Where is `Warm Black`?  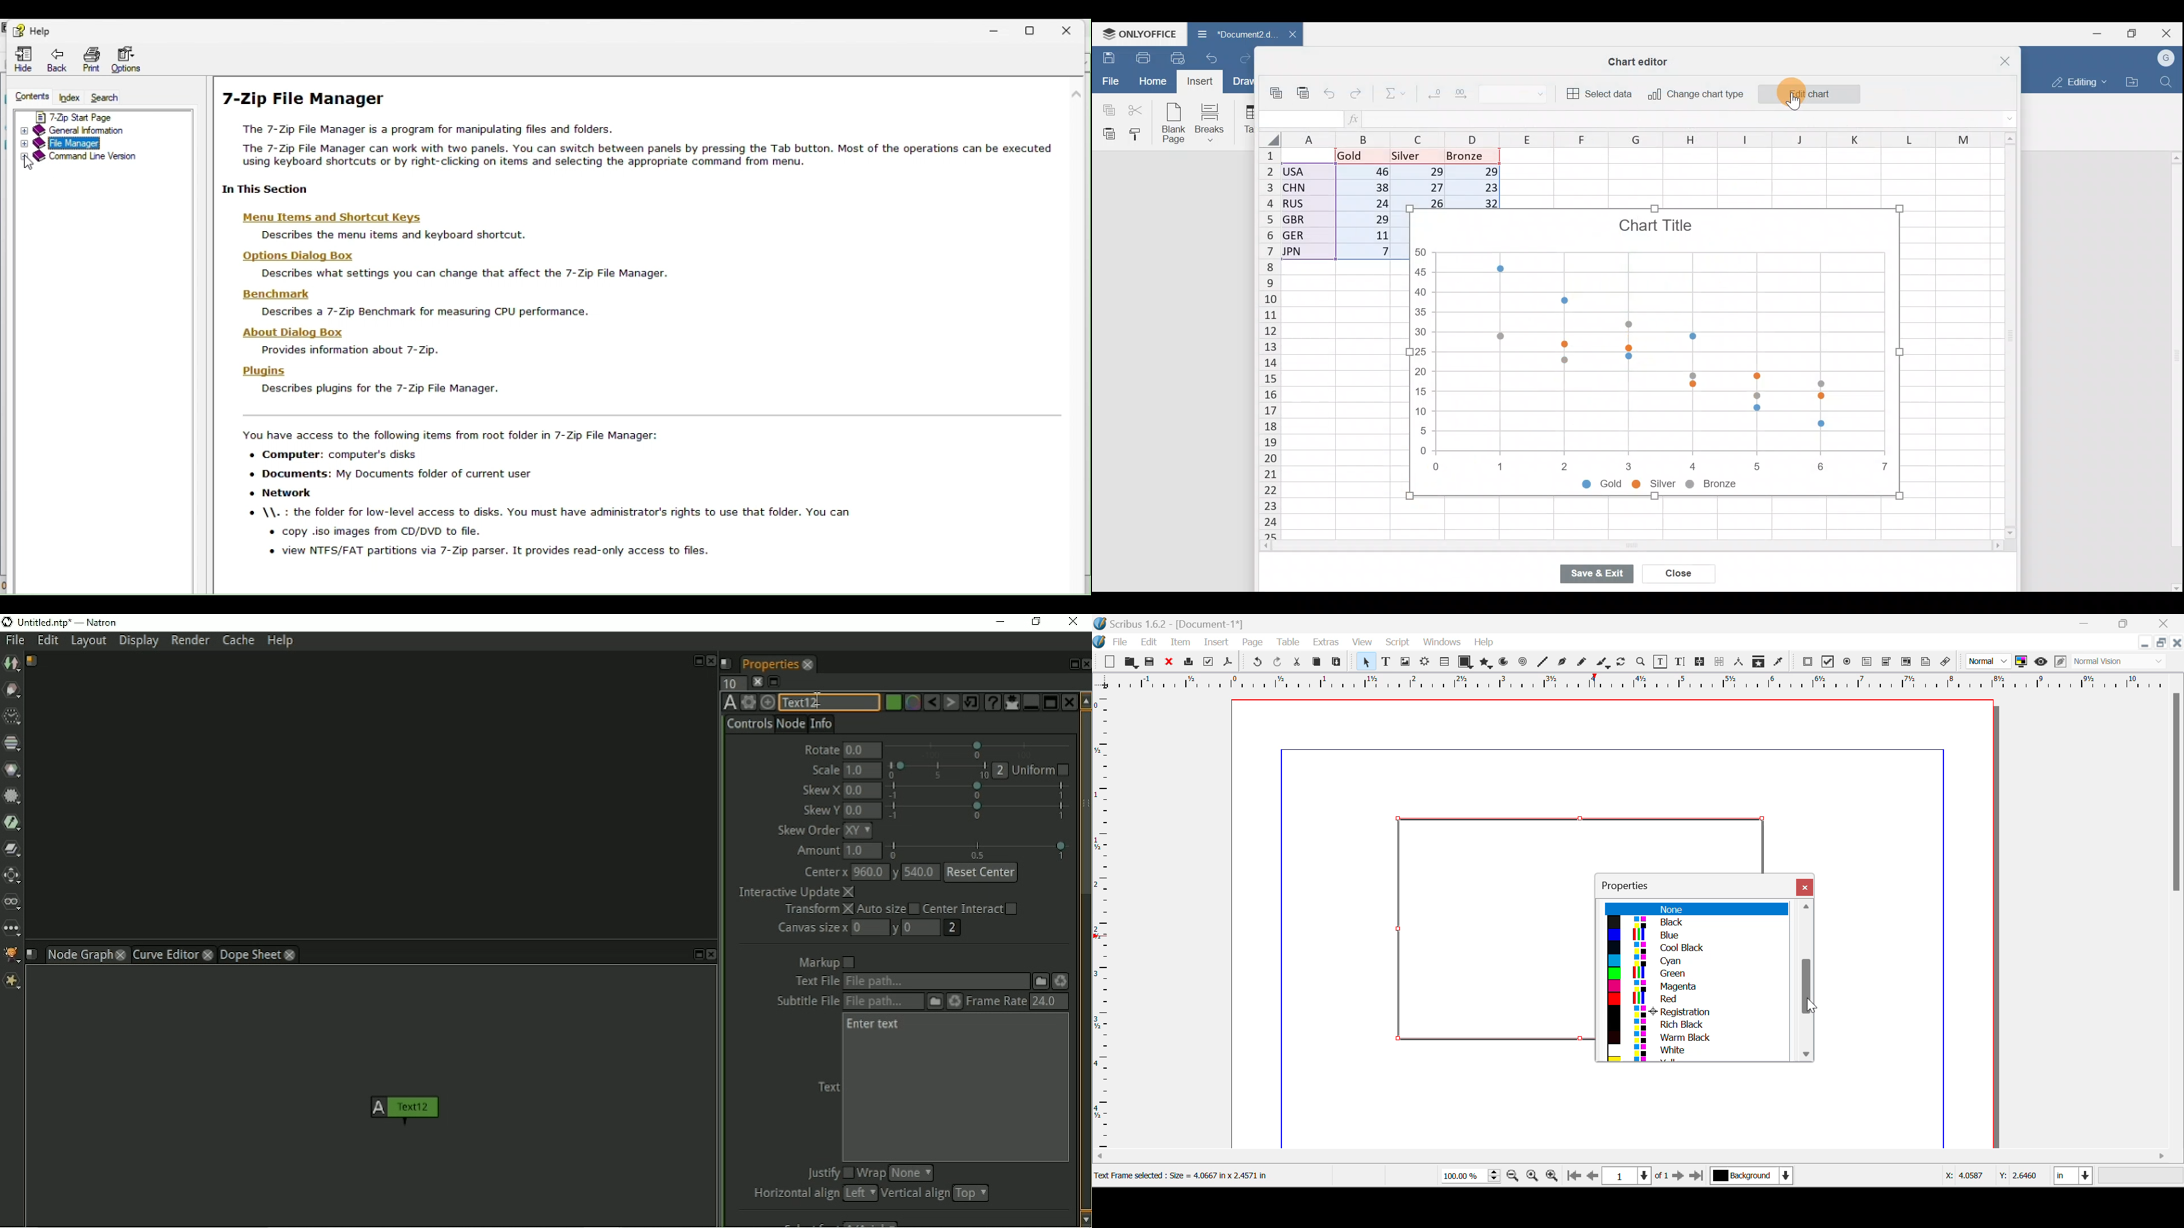
Warm Black is located at coordinates (1693, 1037).